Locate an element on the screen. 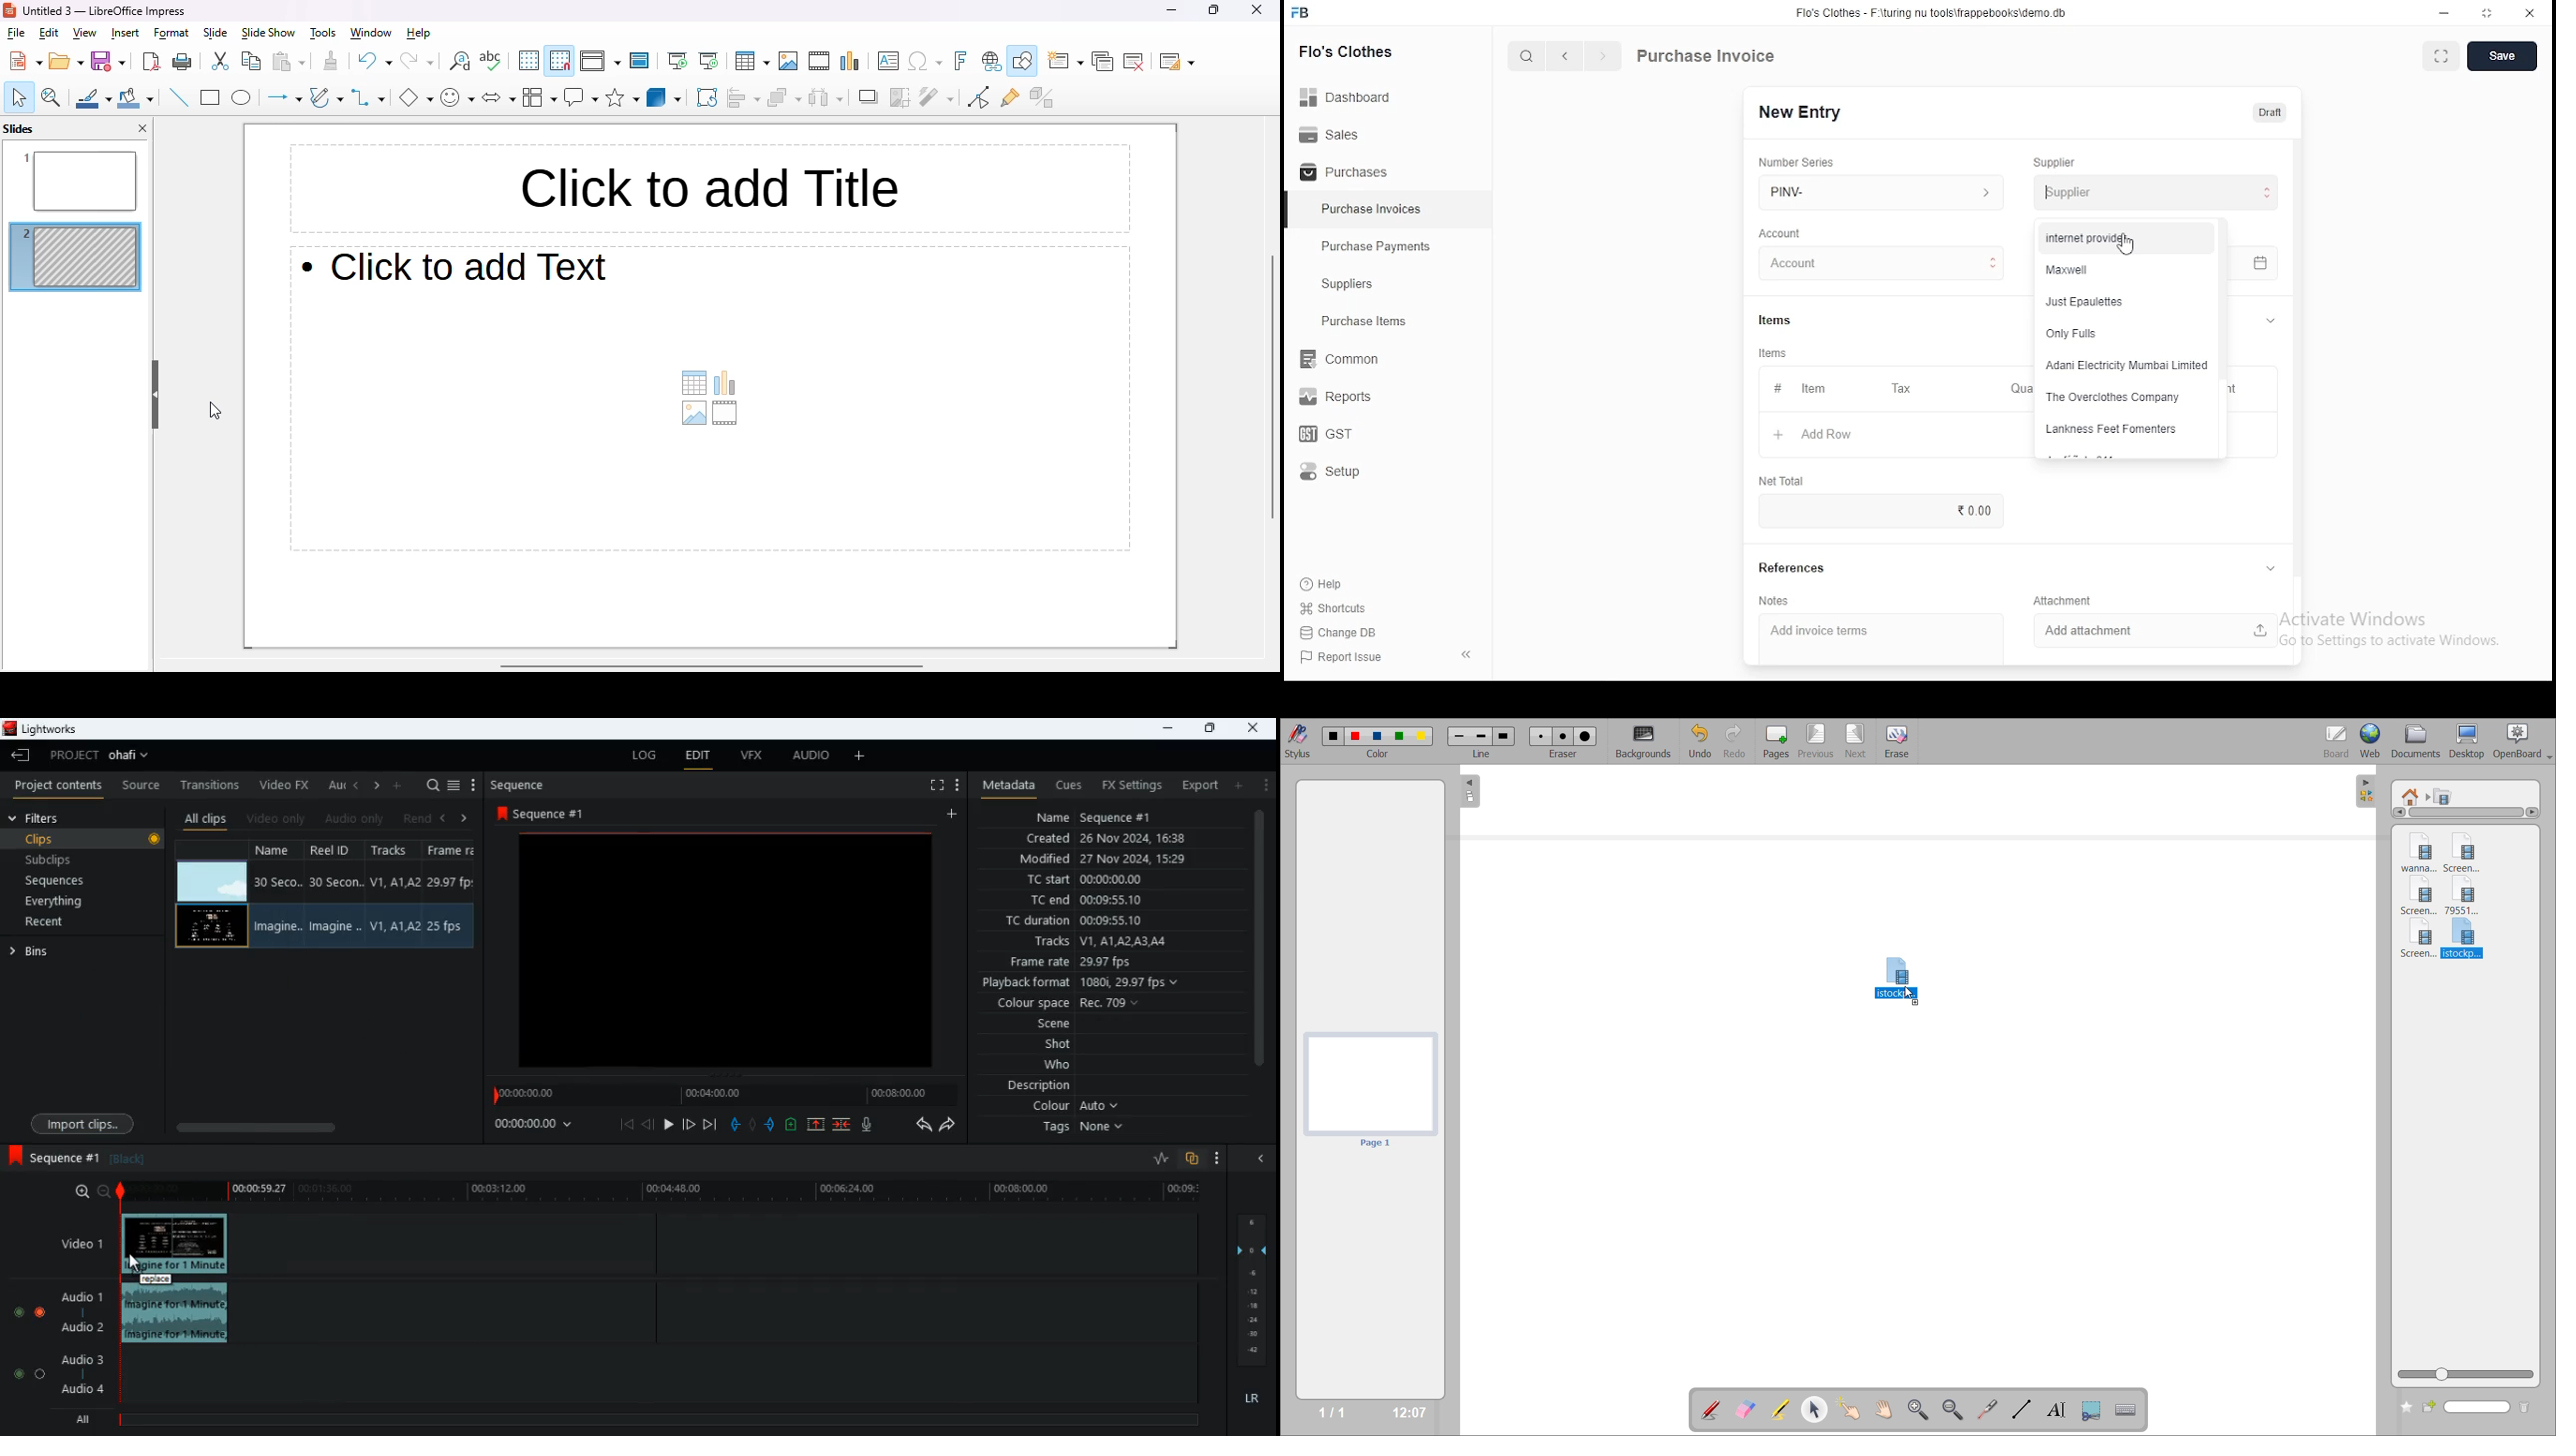  icon is located at coordinates (1301, 13).